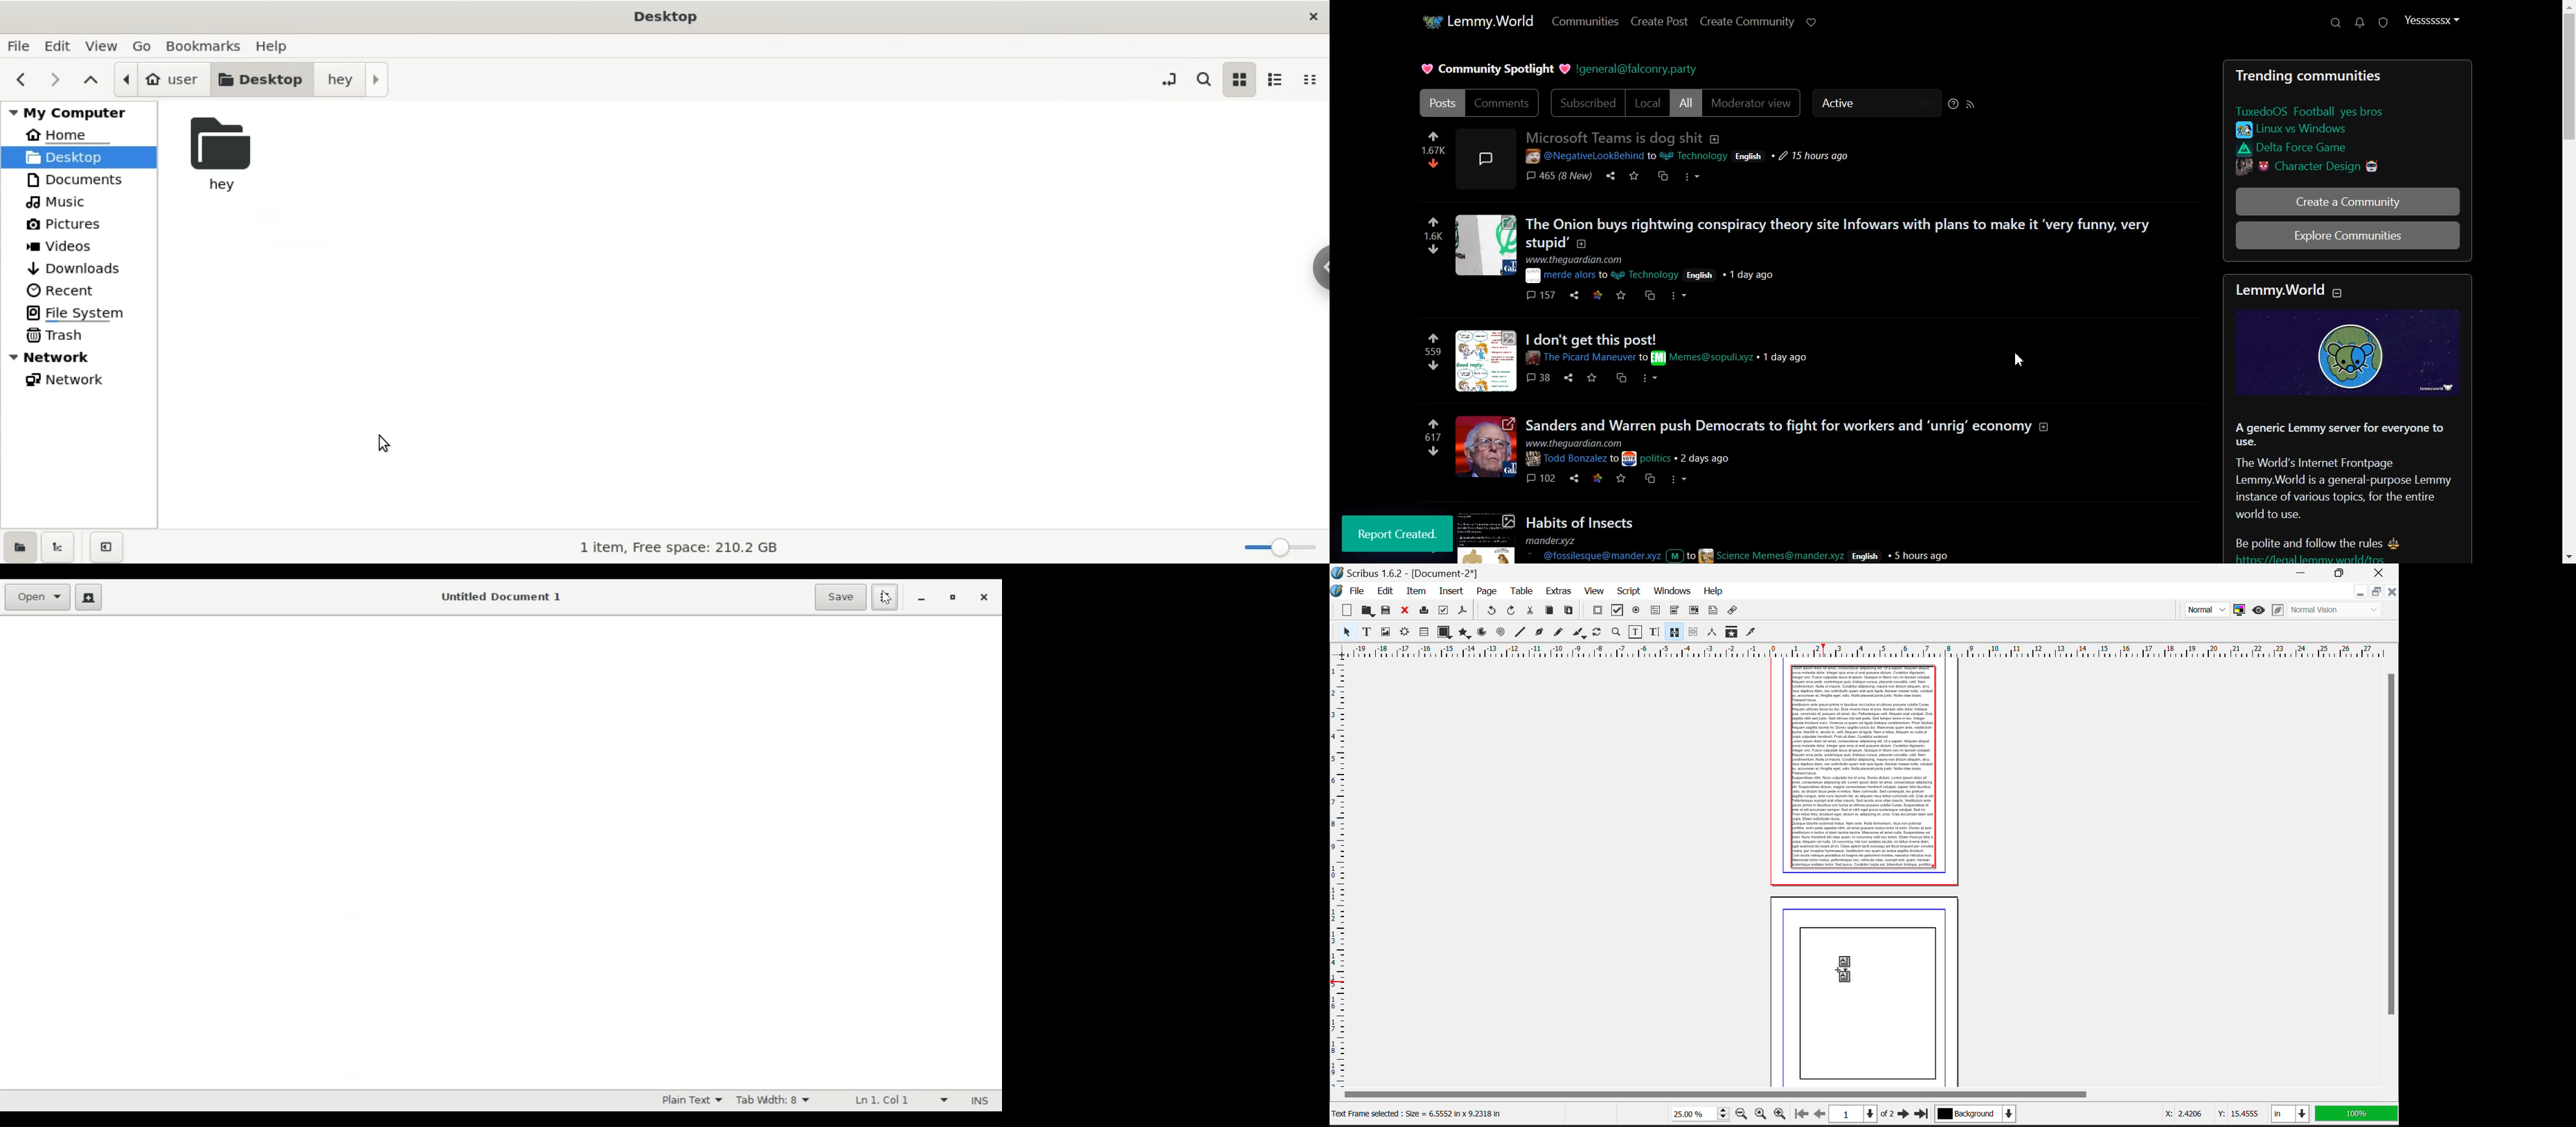  Describe the element at coordinates (146, 46) in the screenshot. I see `go ` at that location.